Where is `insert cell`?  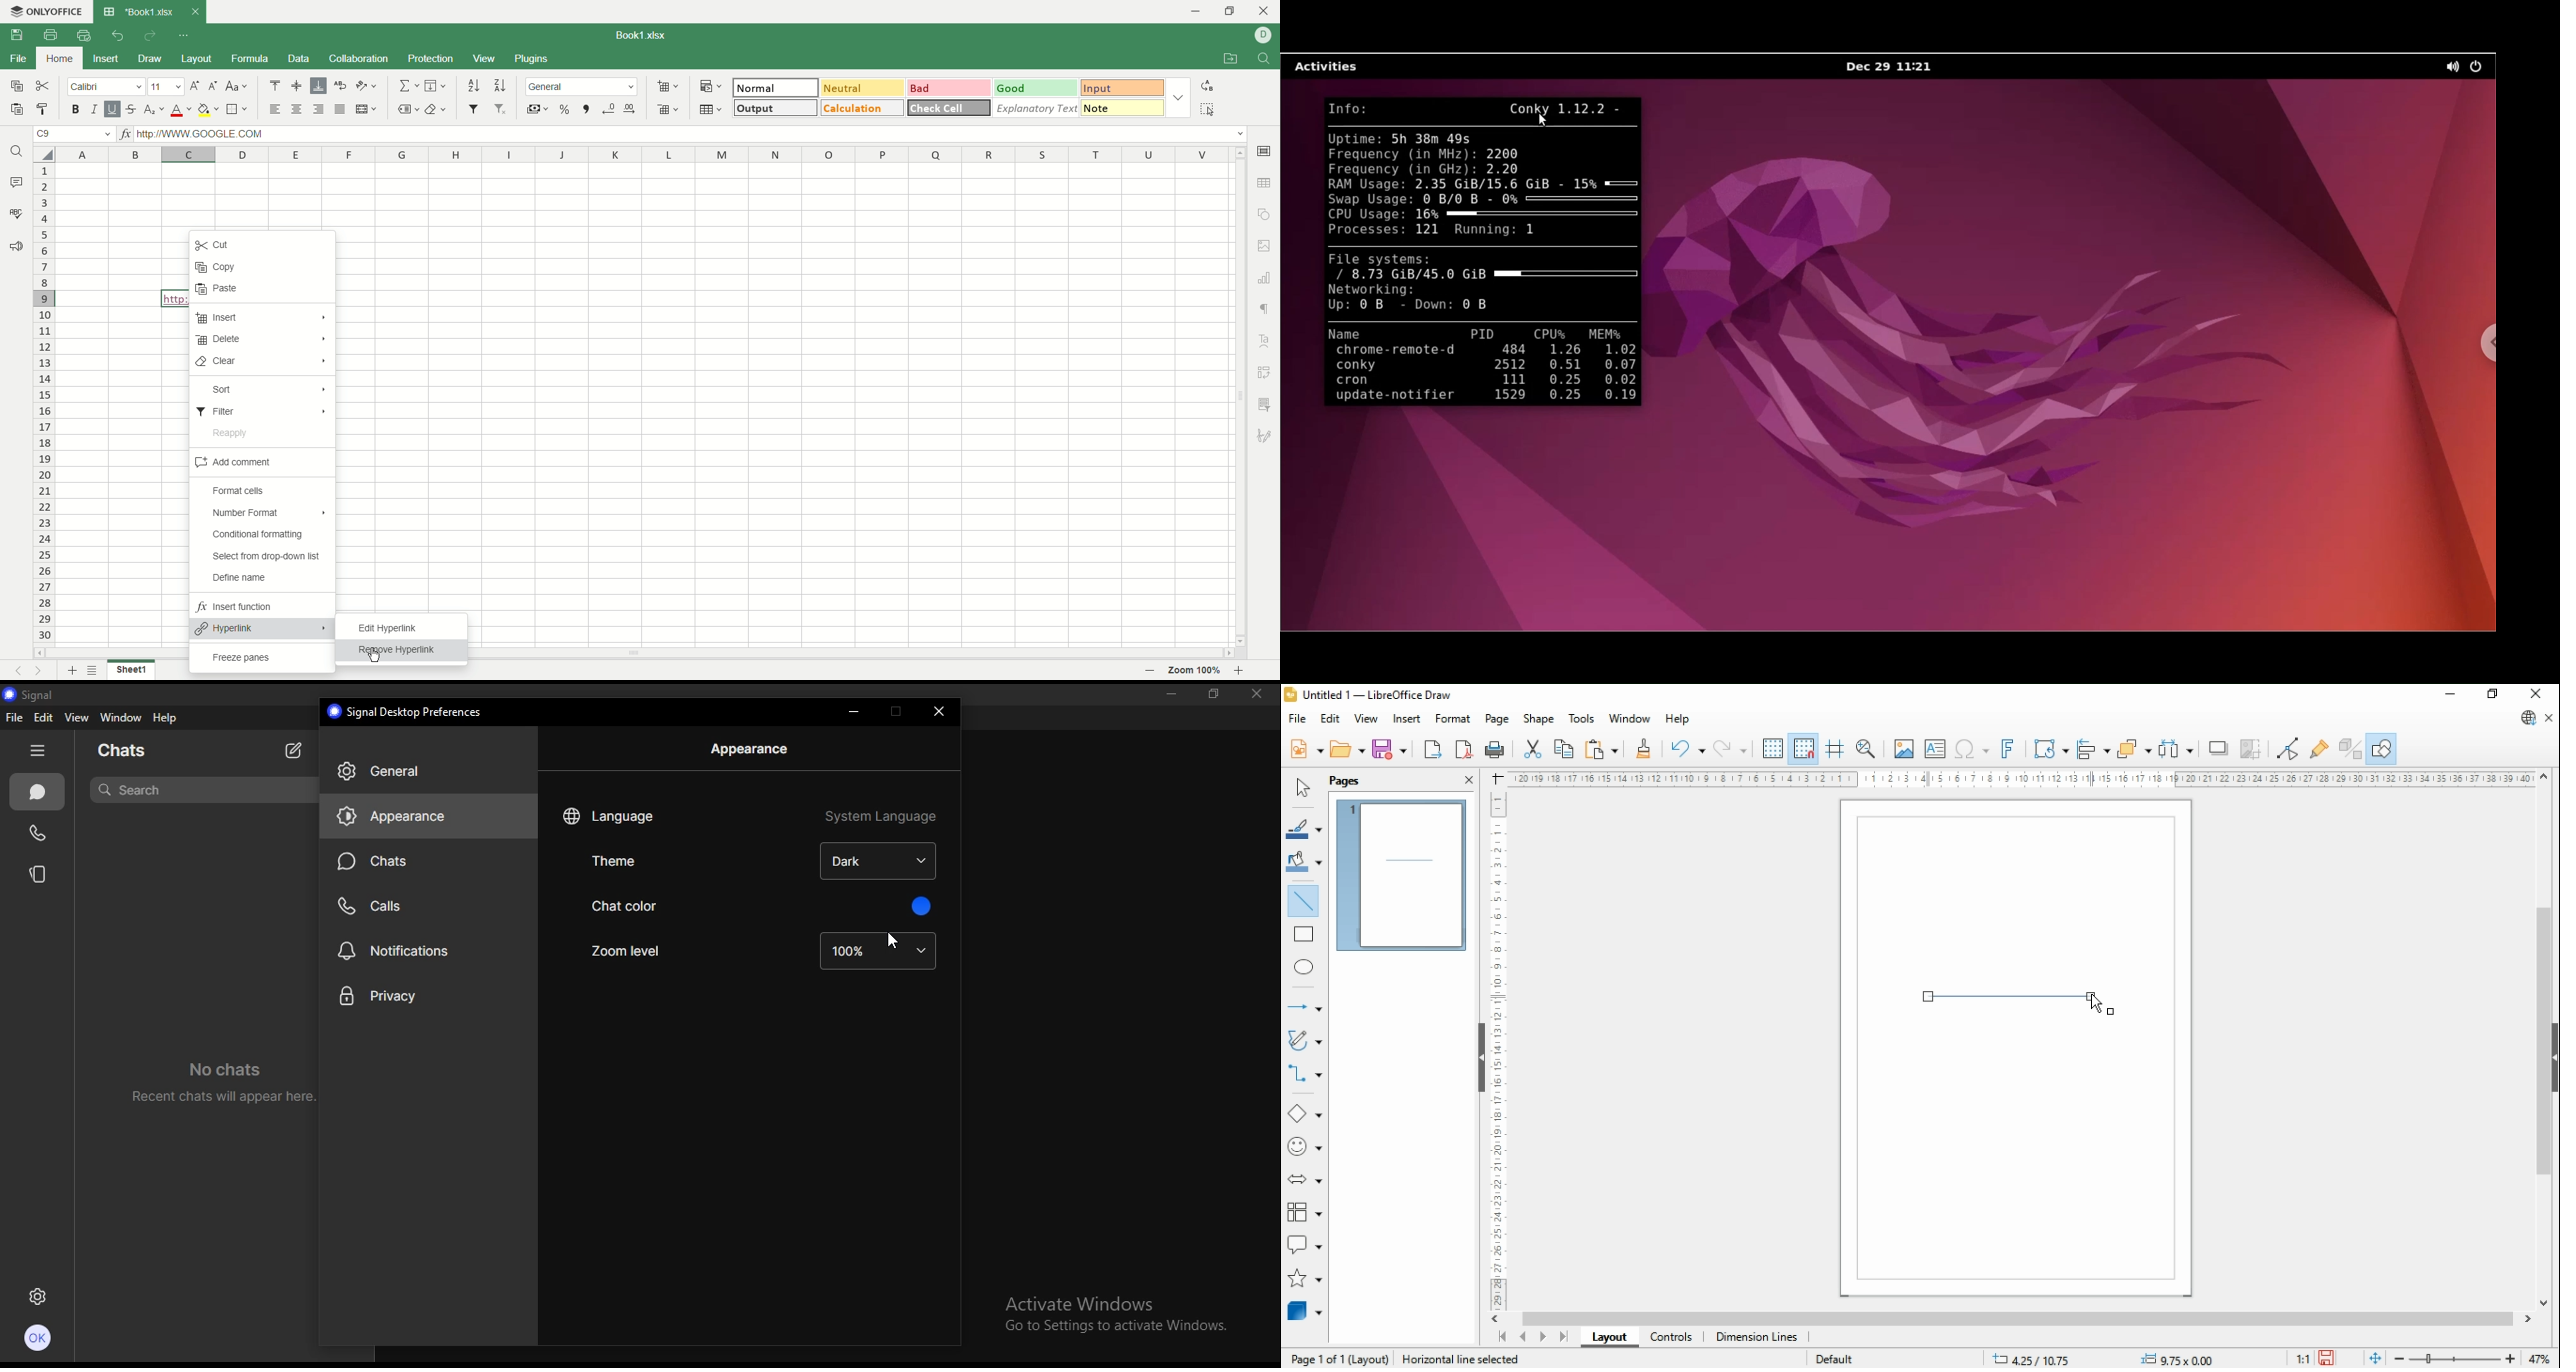 insert cell is located at coordinates (668, 86).